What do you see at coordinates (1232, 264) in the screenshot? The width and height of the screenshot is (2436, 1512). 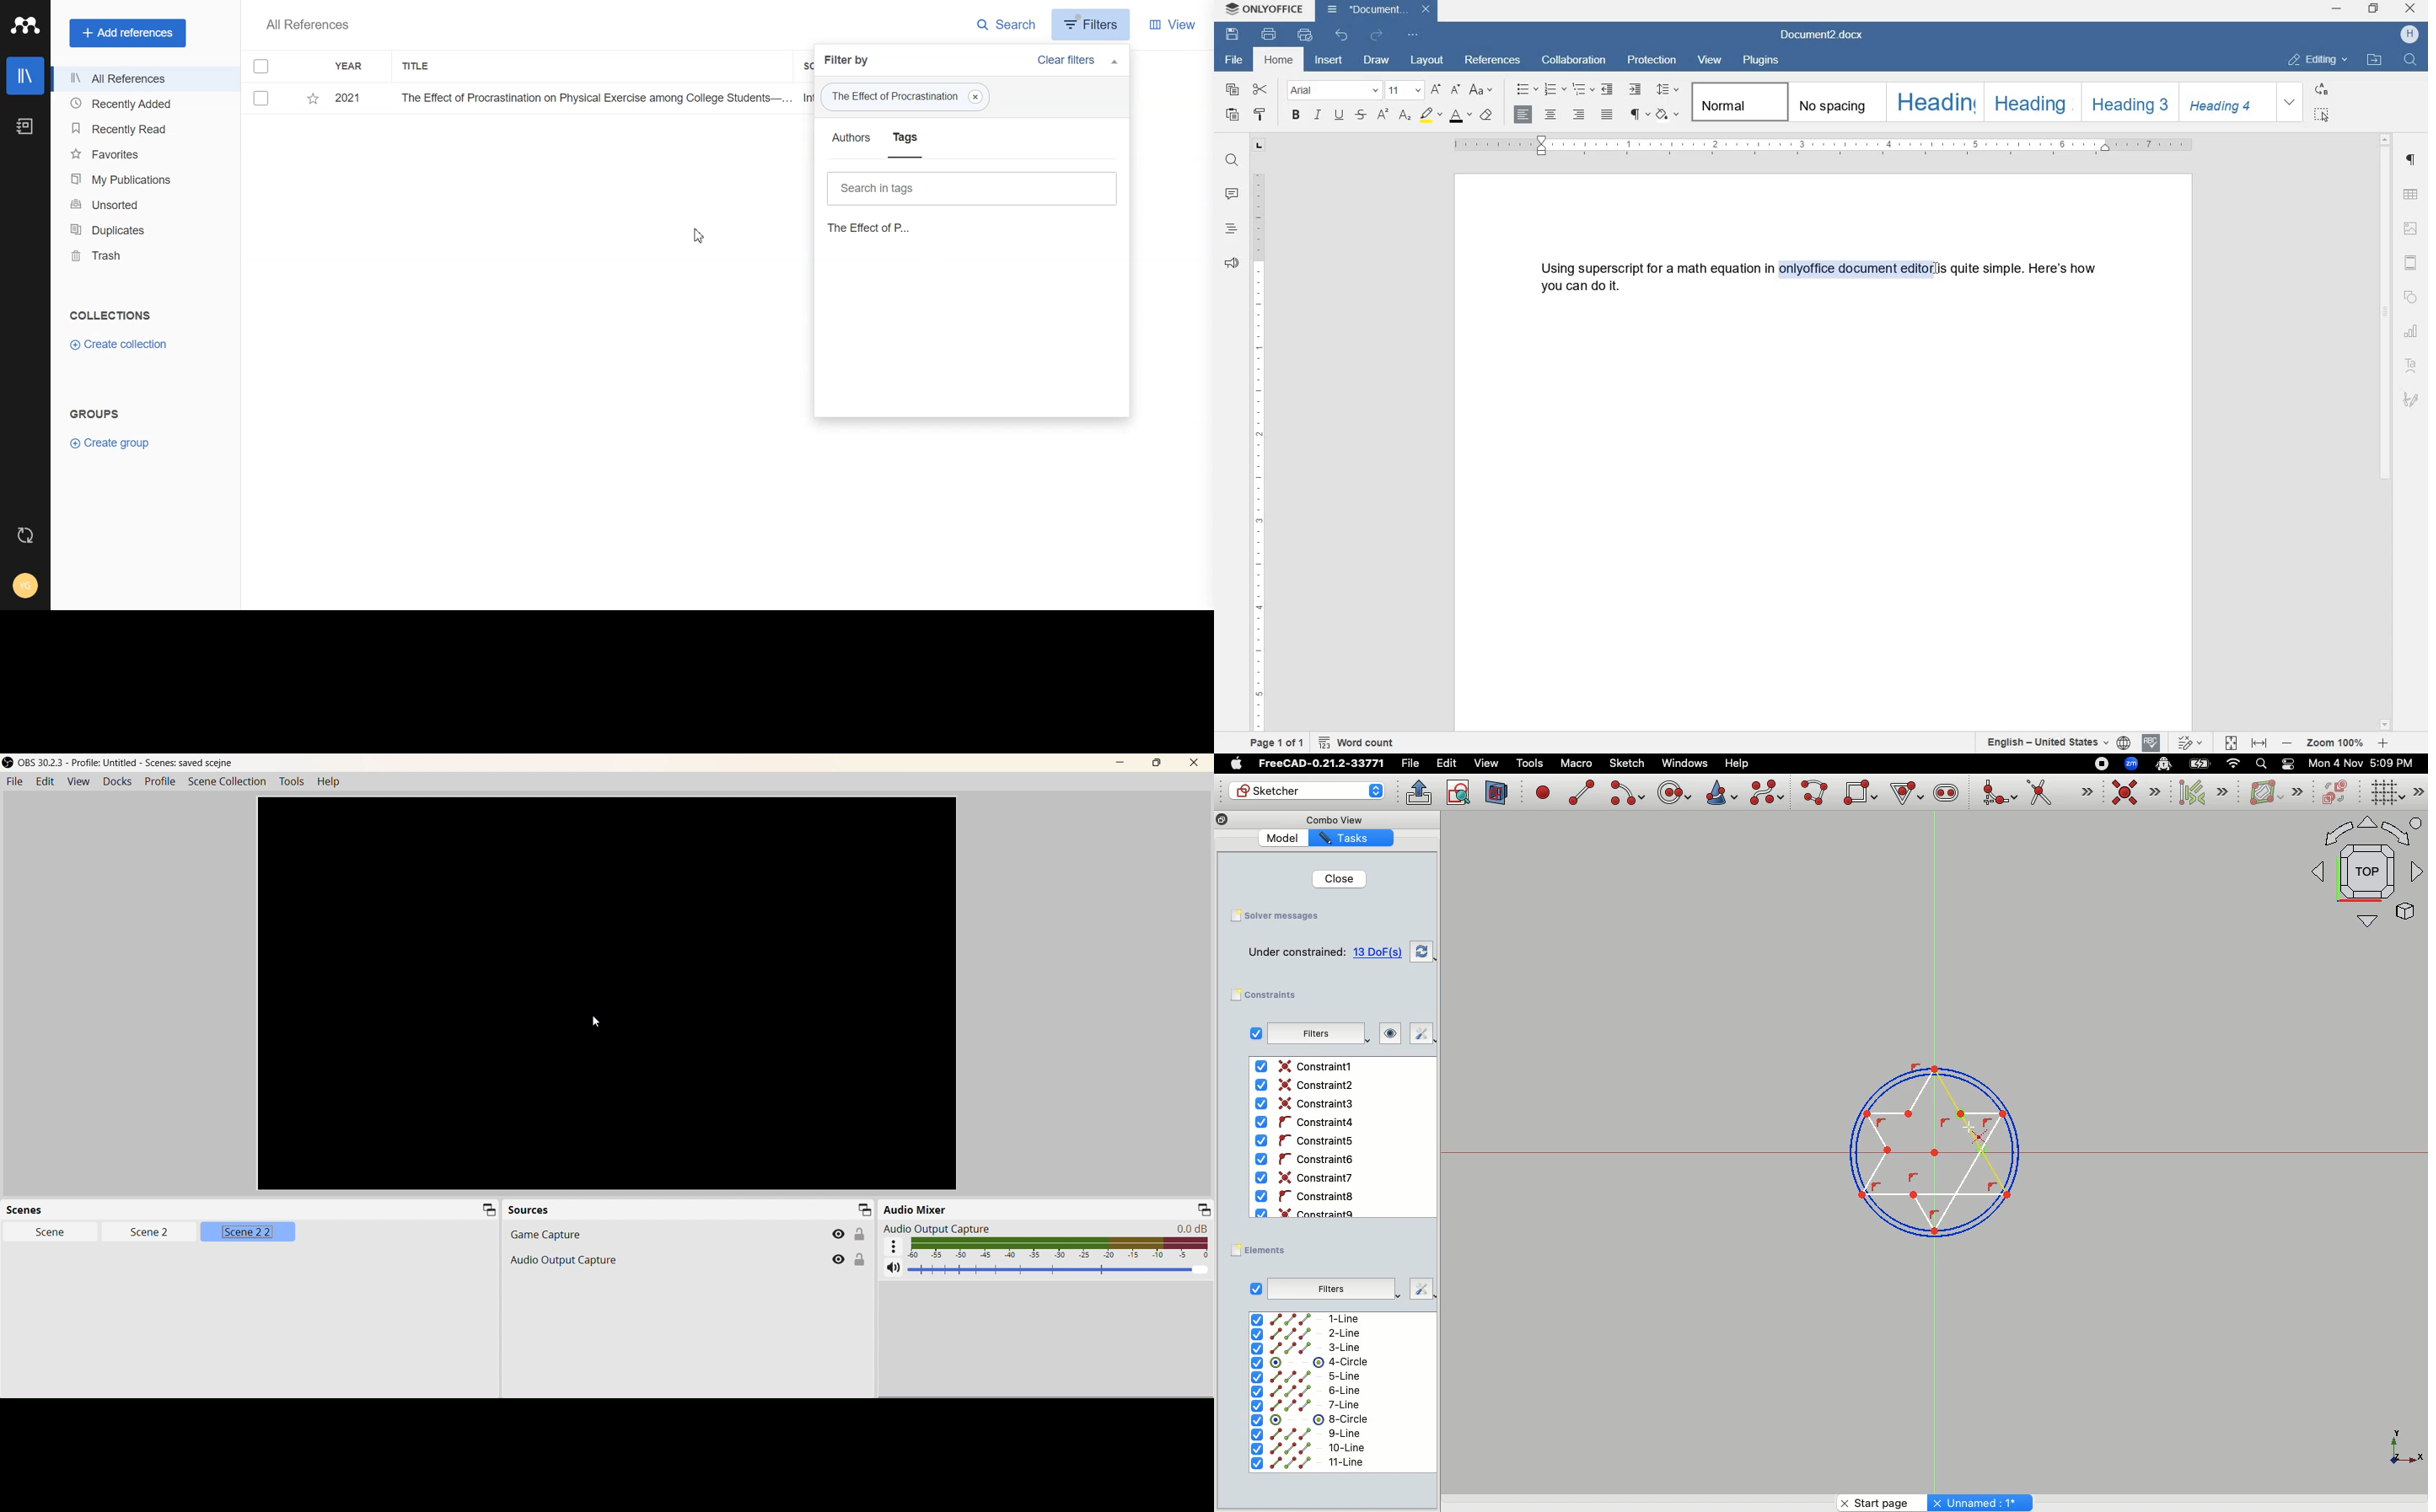 I see `feedback & support` at bounding box center [1232, 264].